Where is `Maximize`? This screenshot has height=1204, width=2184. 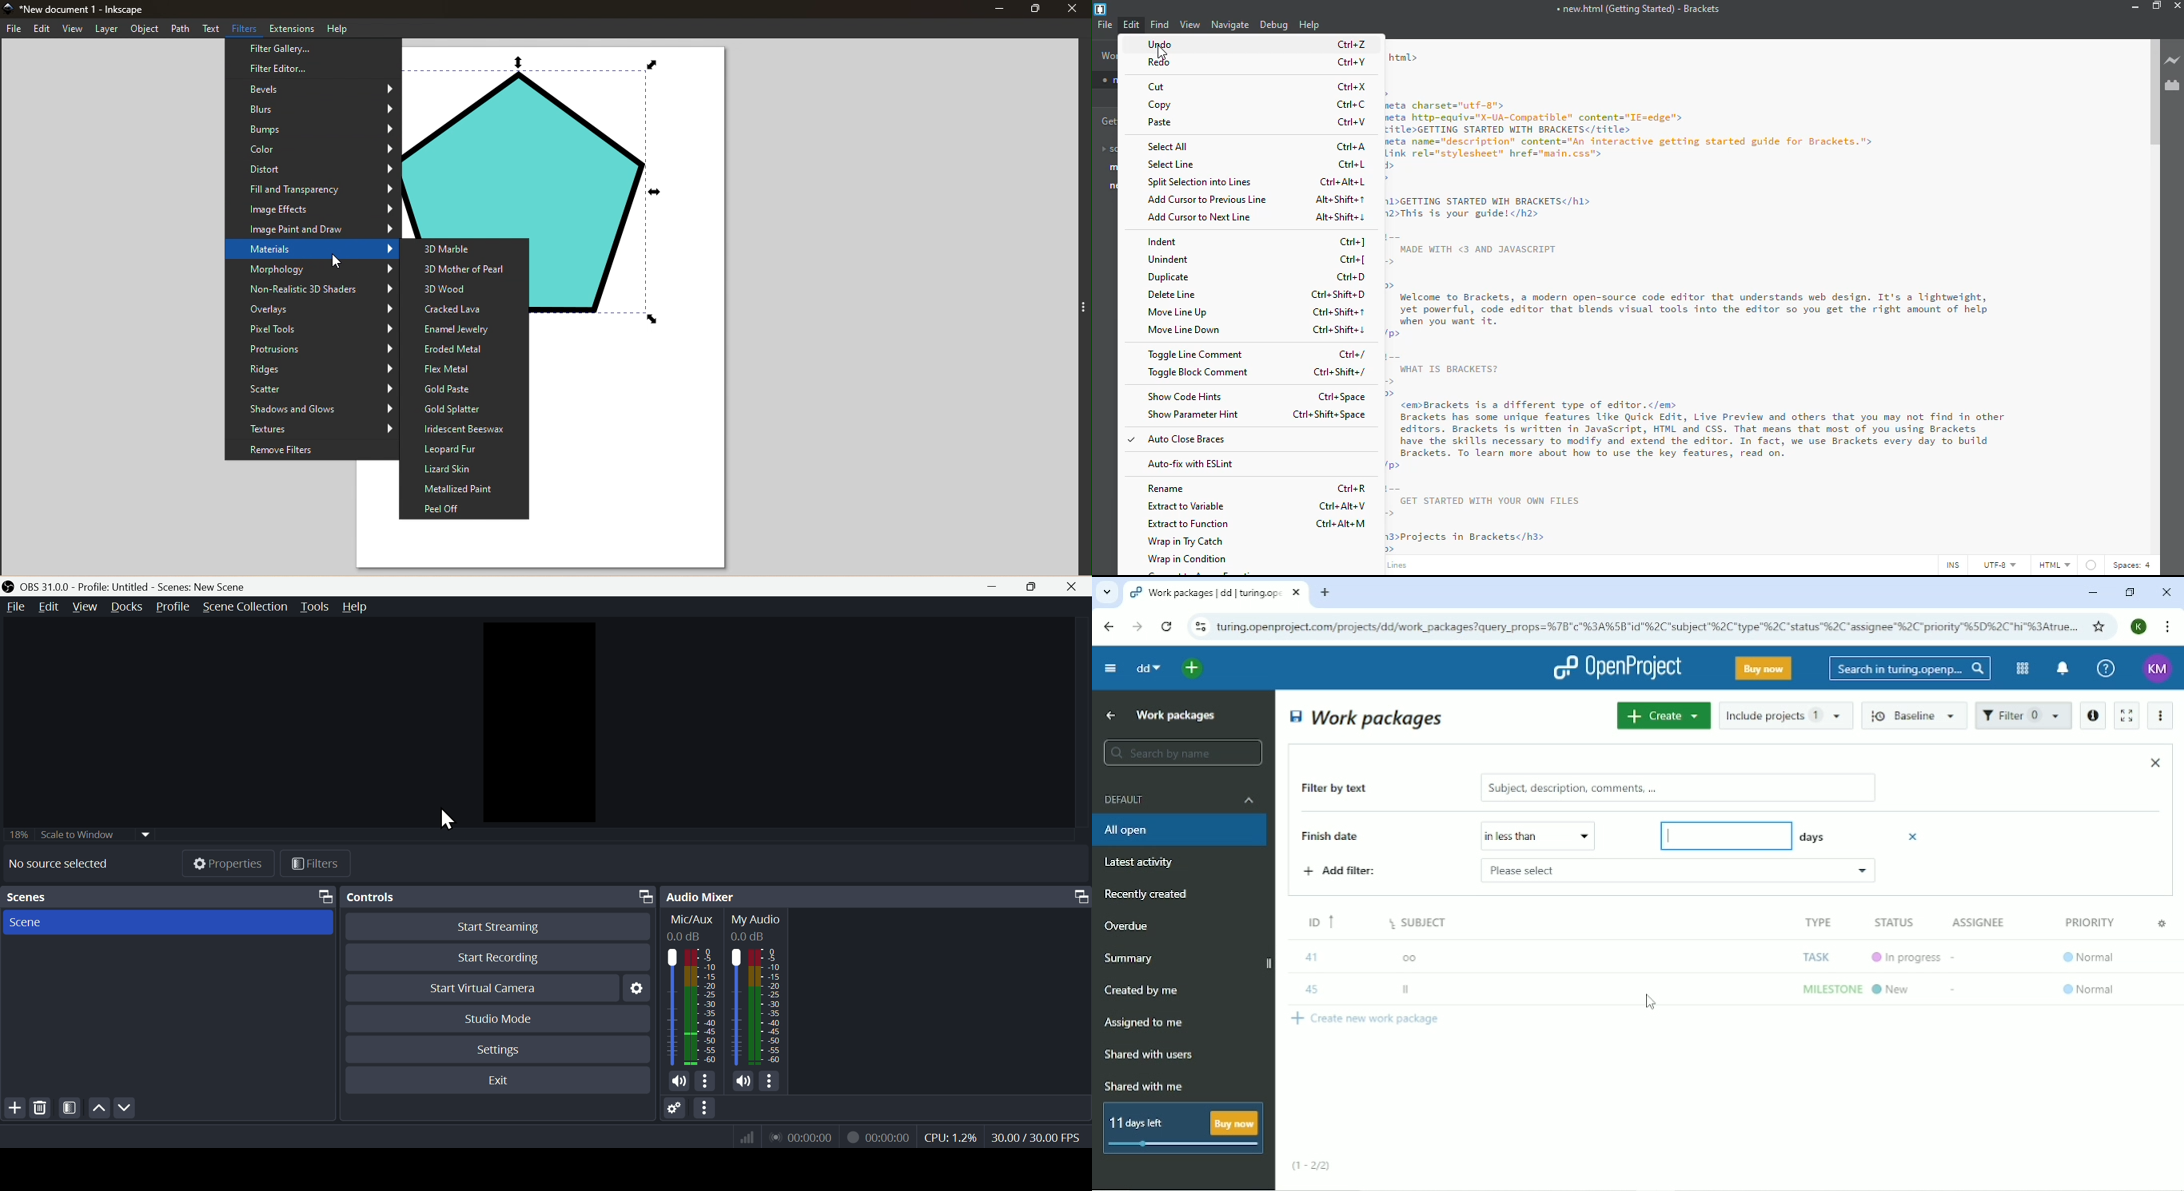
Maximize is located at coordinates (1075, 898).